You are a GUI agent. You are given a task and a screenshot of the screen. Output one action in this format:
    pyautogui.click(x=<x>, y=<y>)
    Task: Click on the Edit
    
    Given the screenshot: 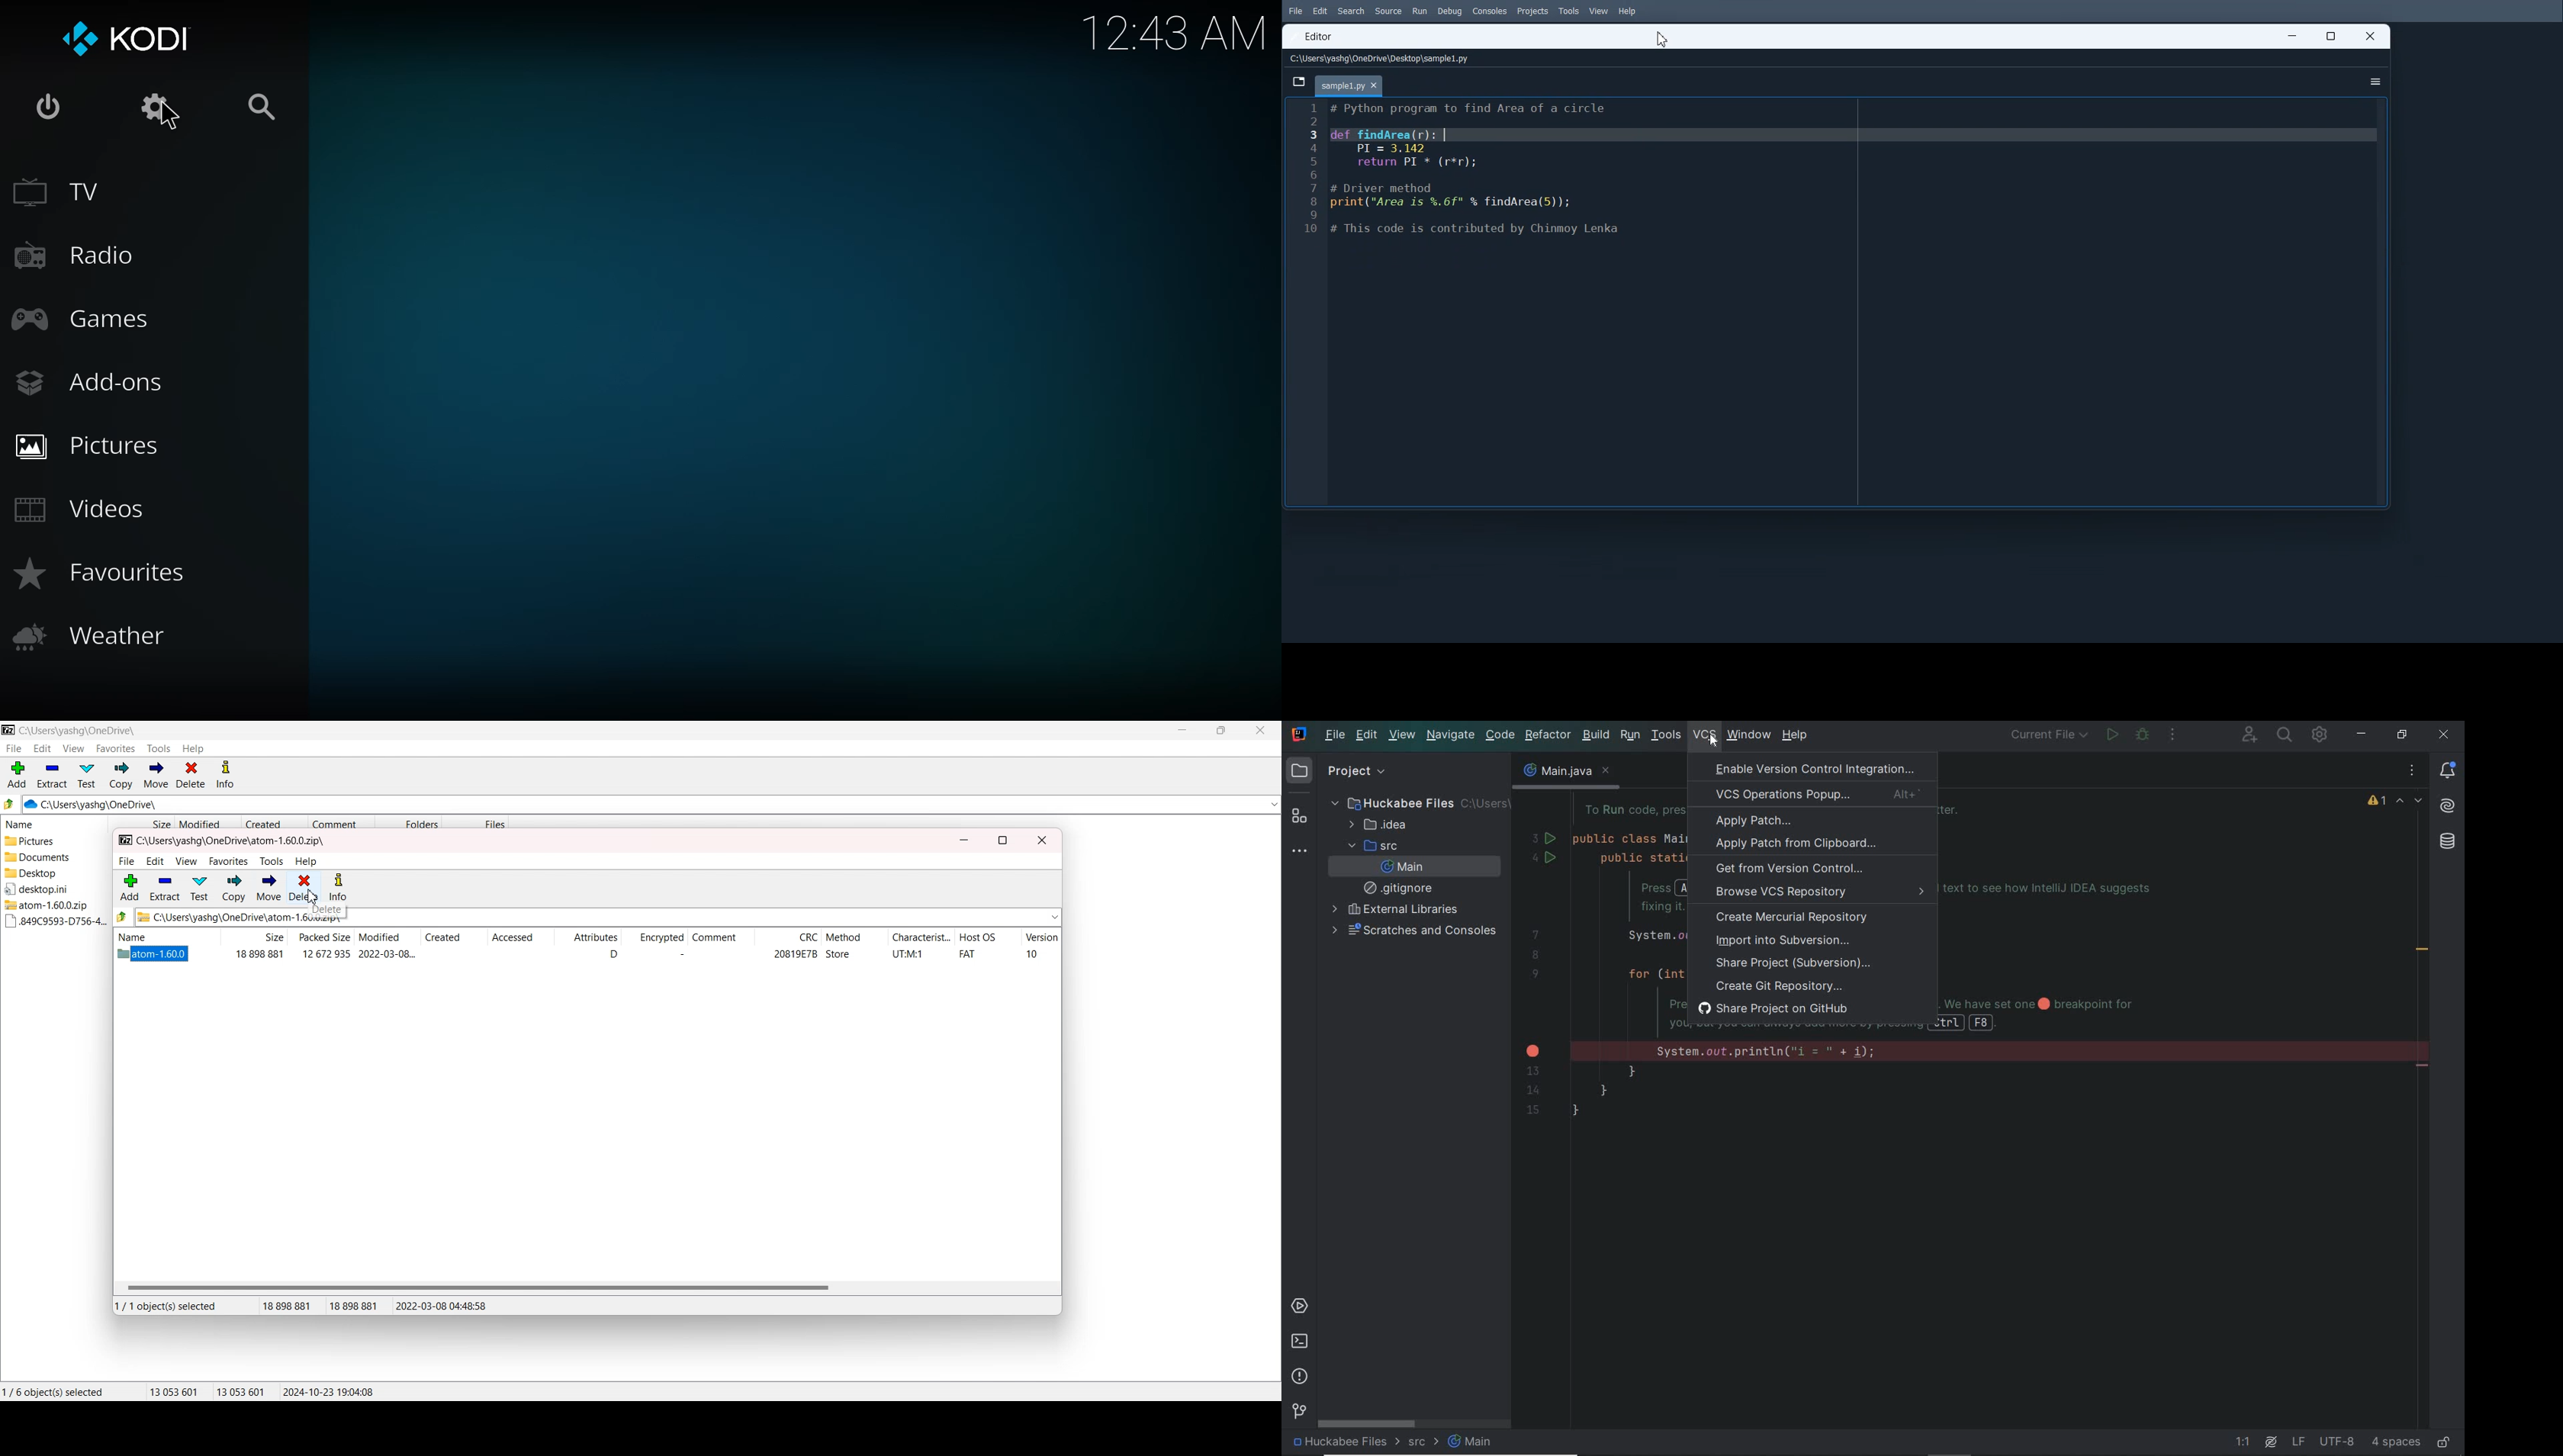 What is the action you would take?
    pyautogui.click(x=1320, y=11)
    